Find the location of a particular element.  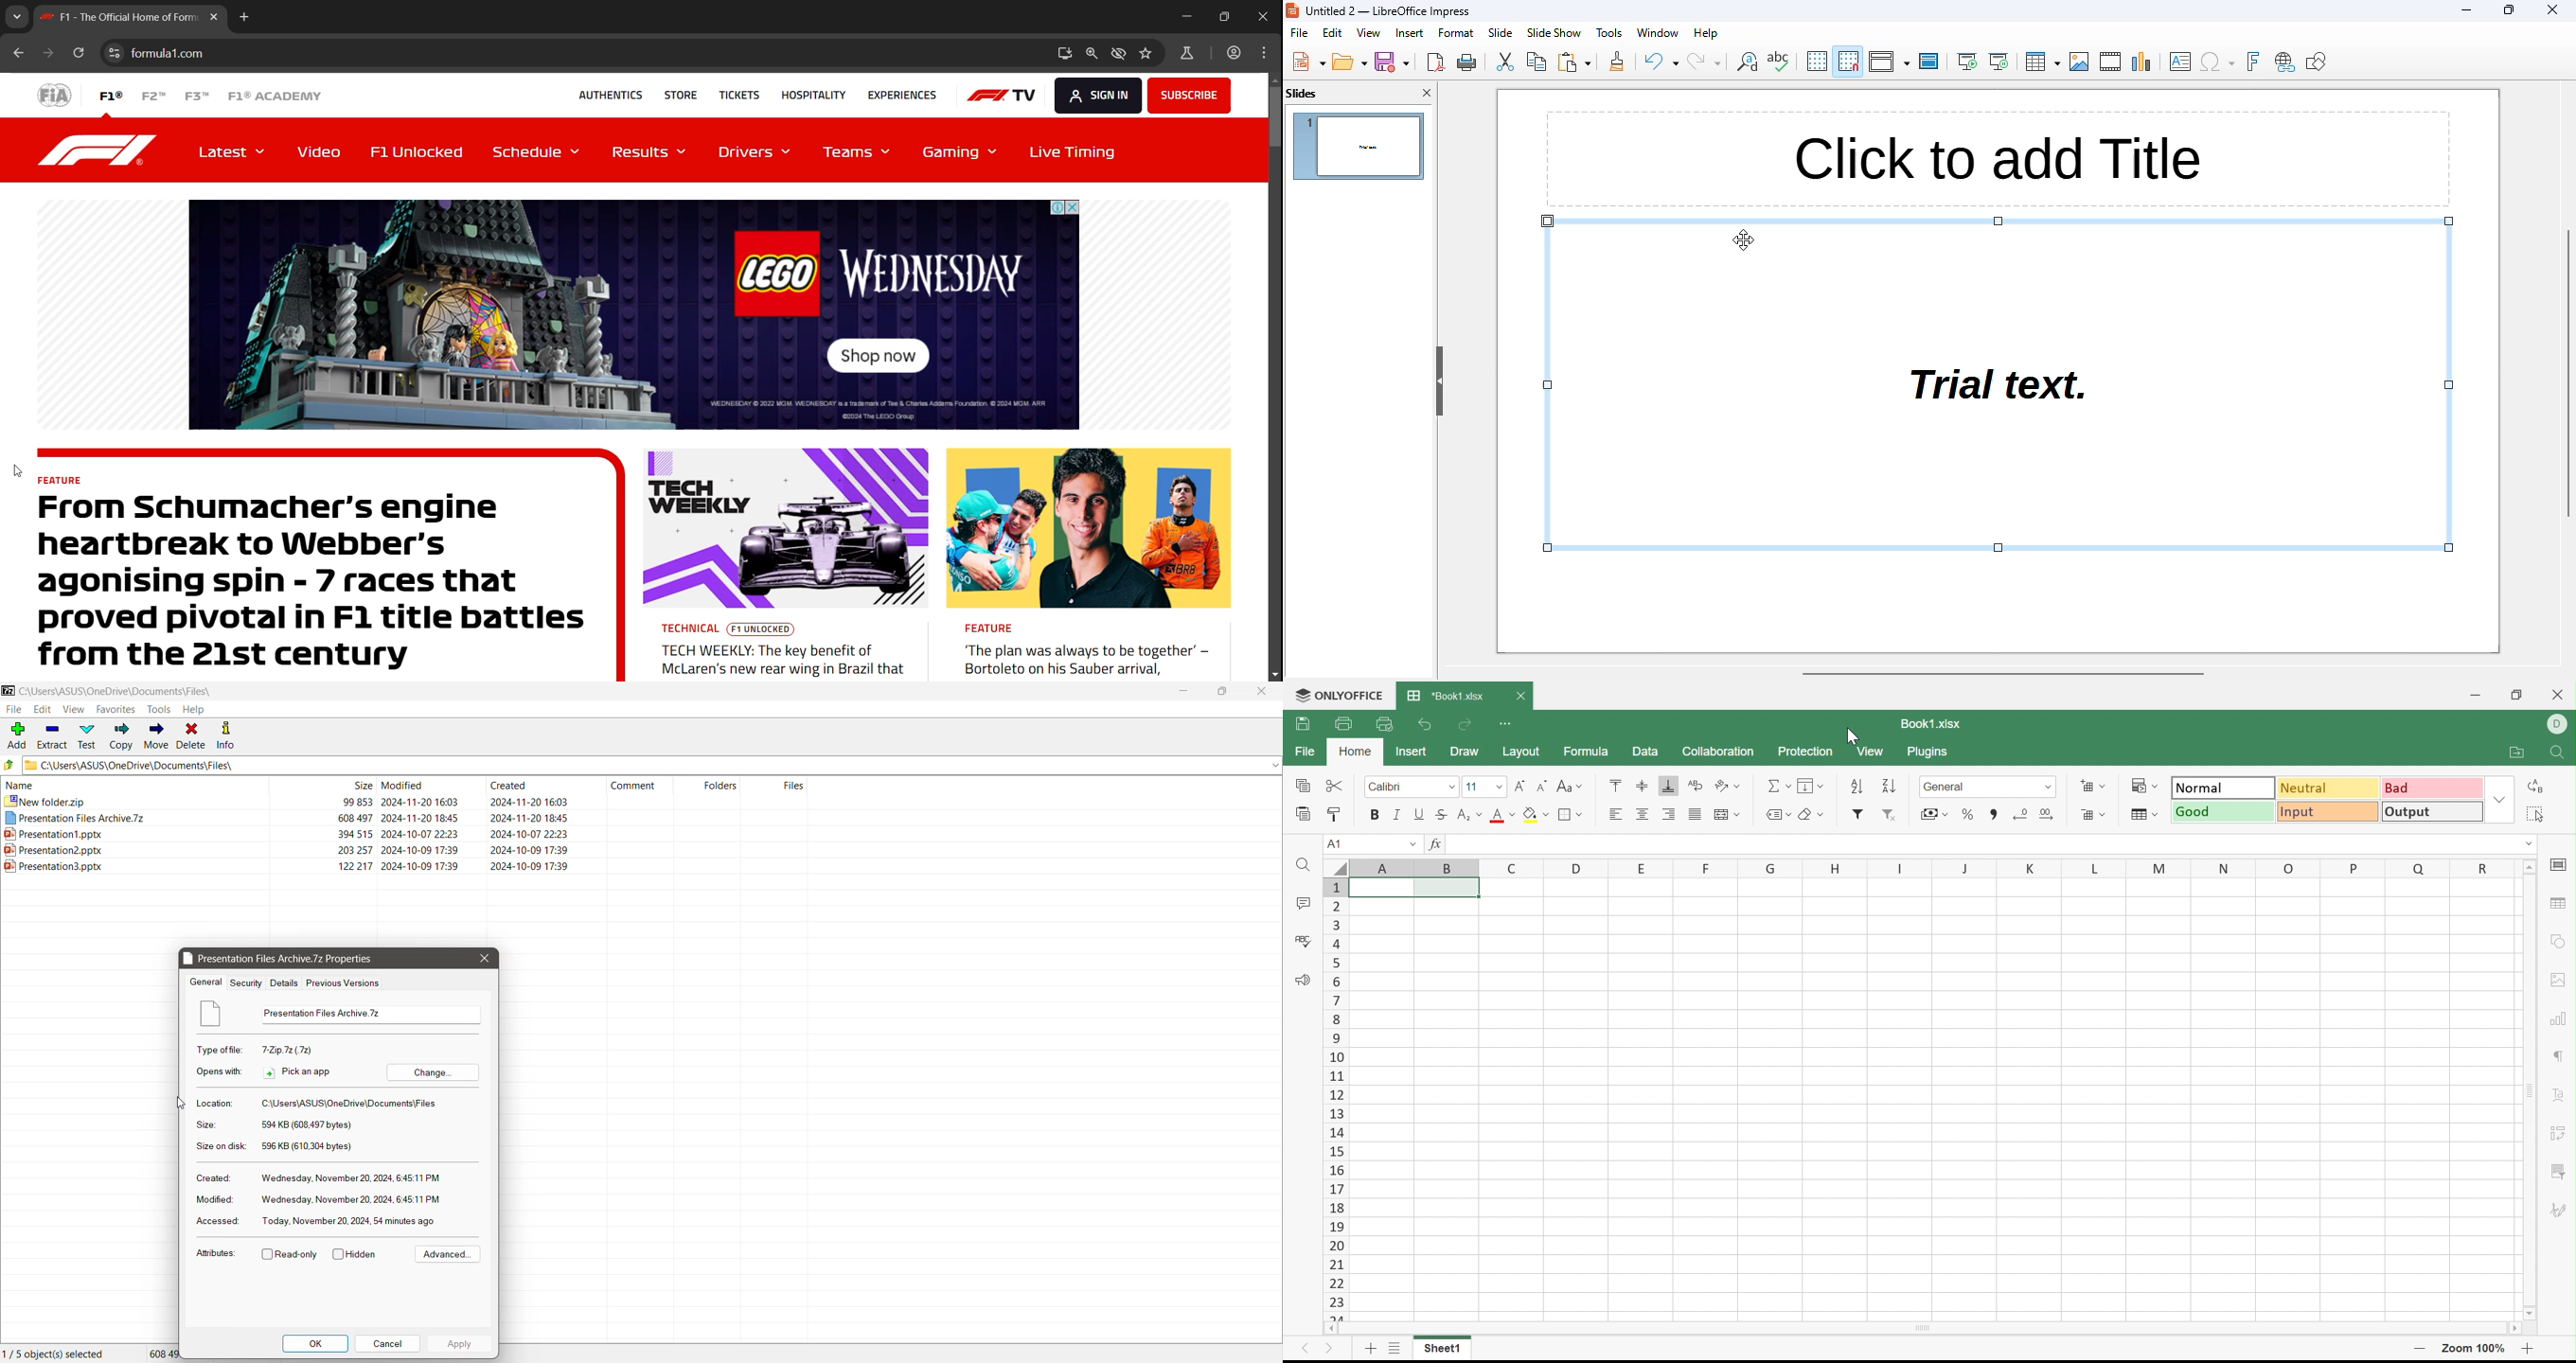

name is located at coordinates (132, 784).